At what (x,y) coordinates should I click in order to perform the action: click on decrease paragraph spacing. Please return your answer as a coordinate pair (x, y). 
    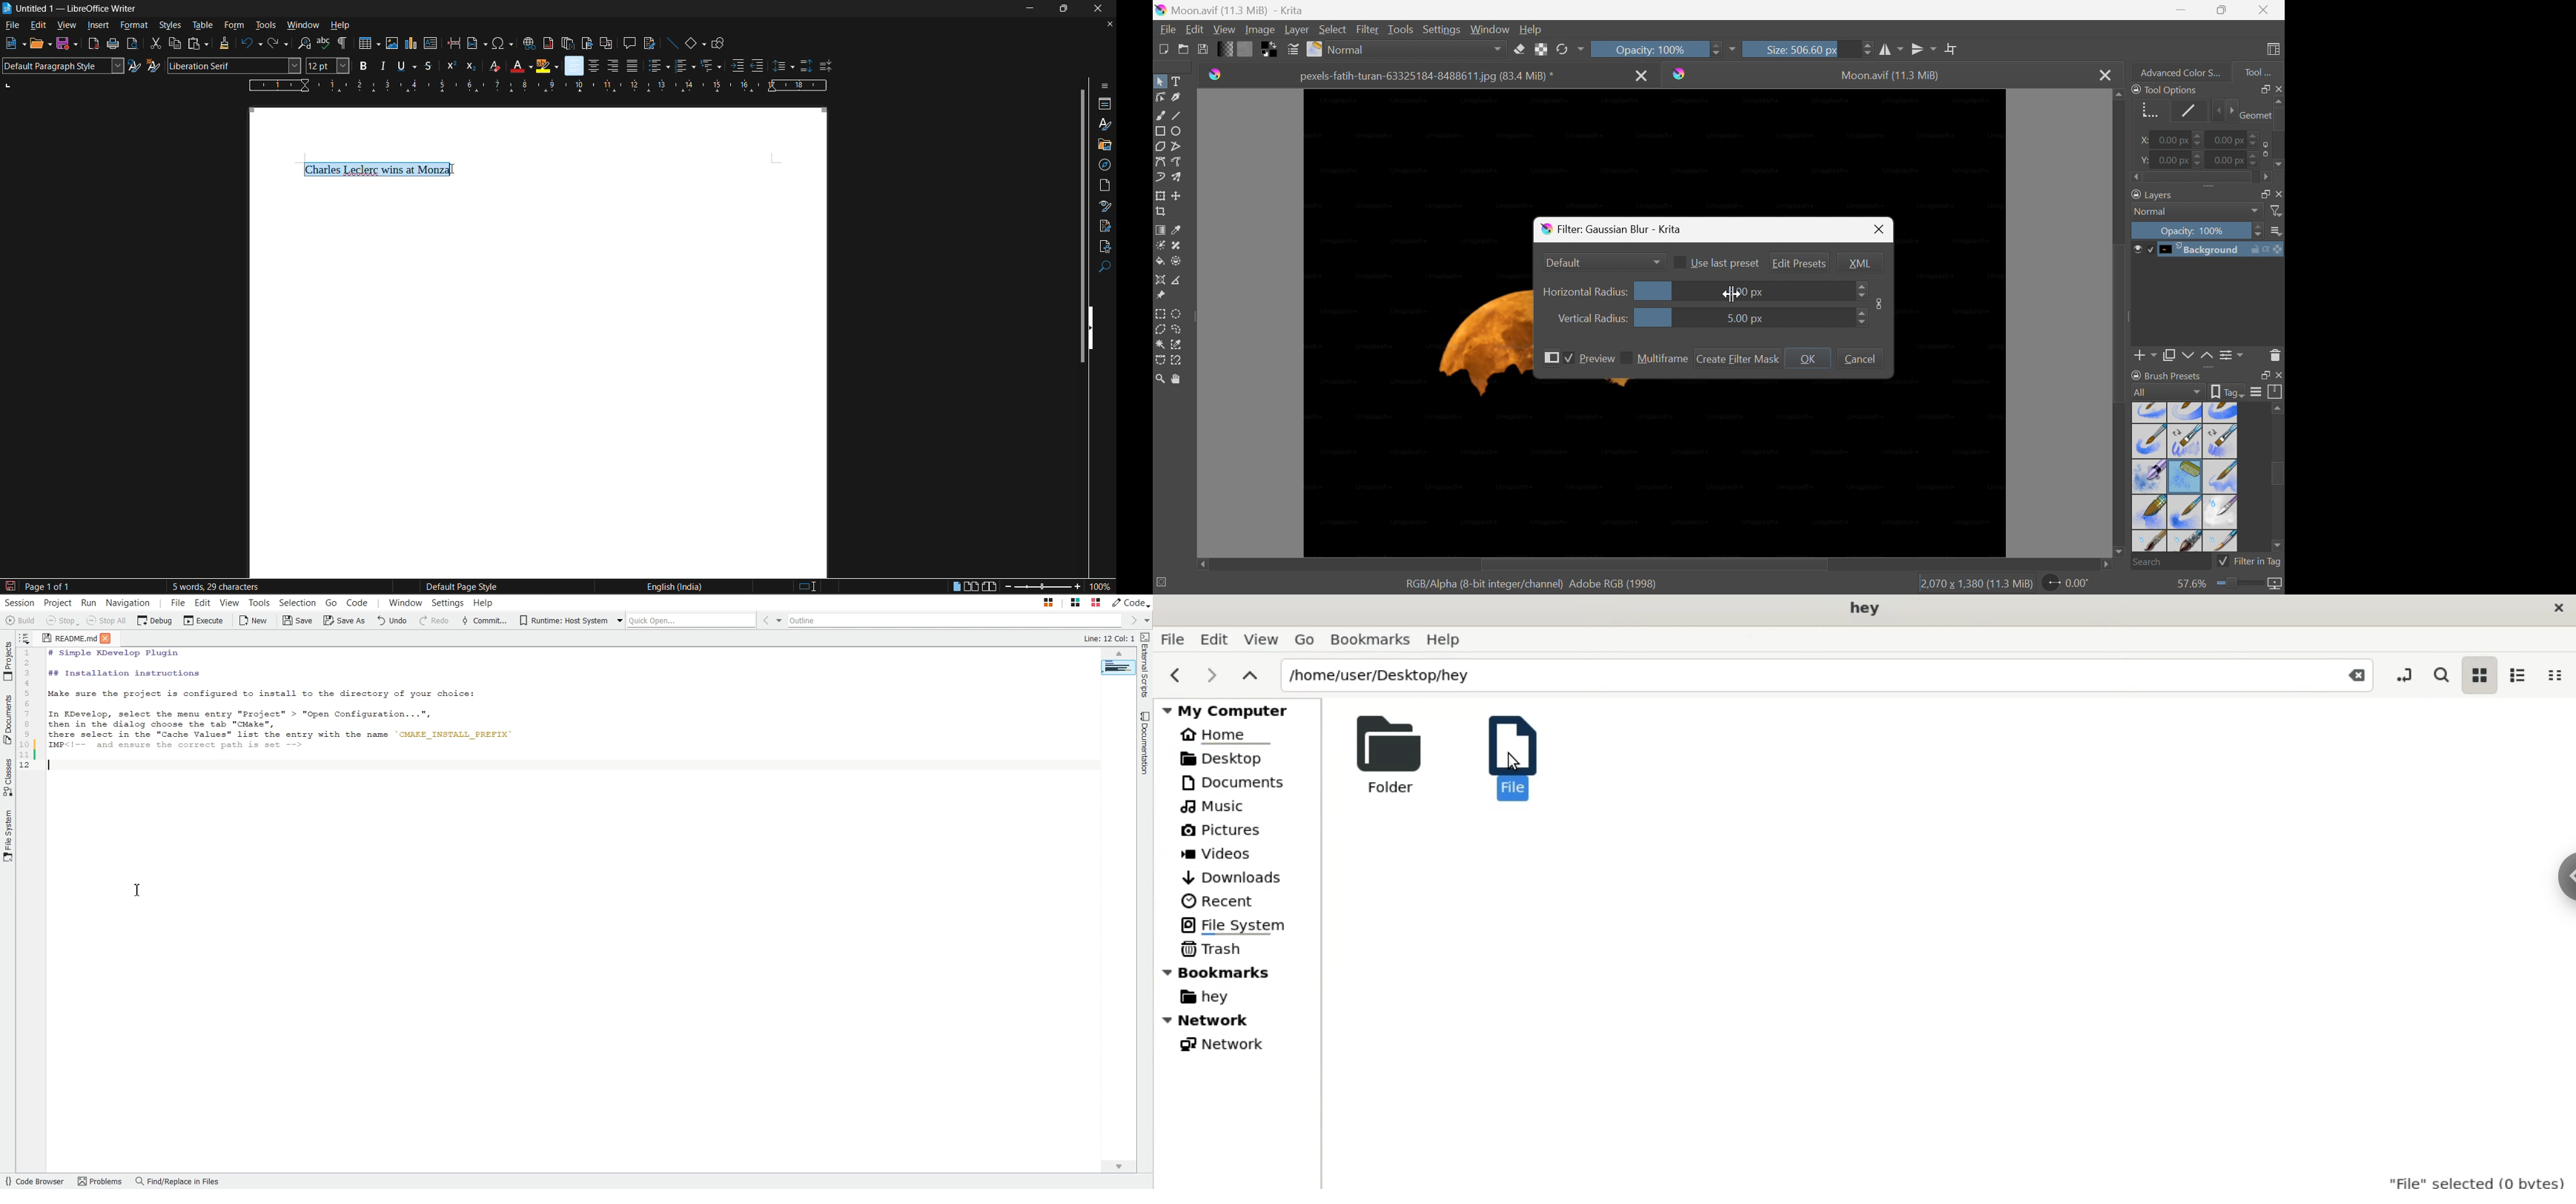
    Looking at the image, I should click on (827, 66).